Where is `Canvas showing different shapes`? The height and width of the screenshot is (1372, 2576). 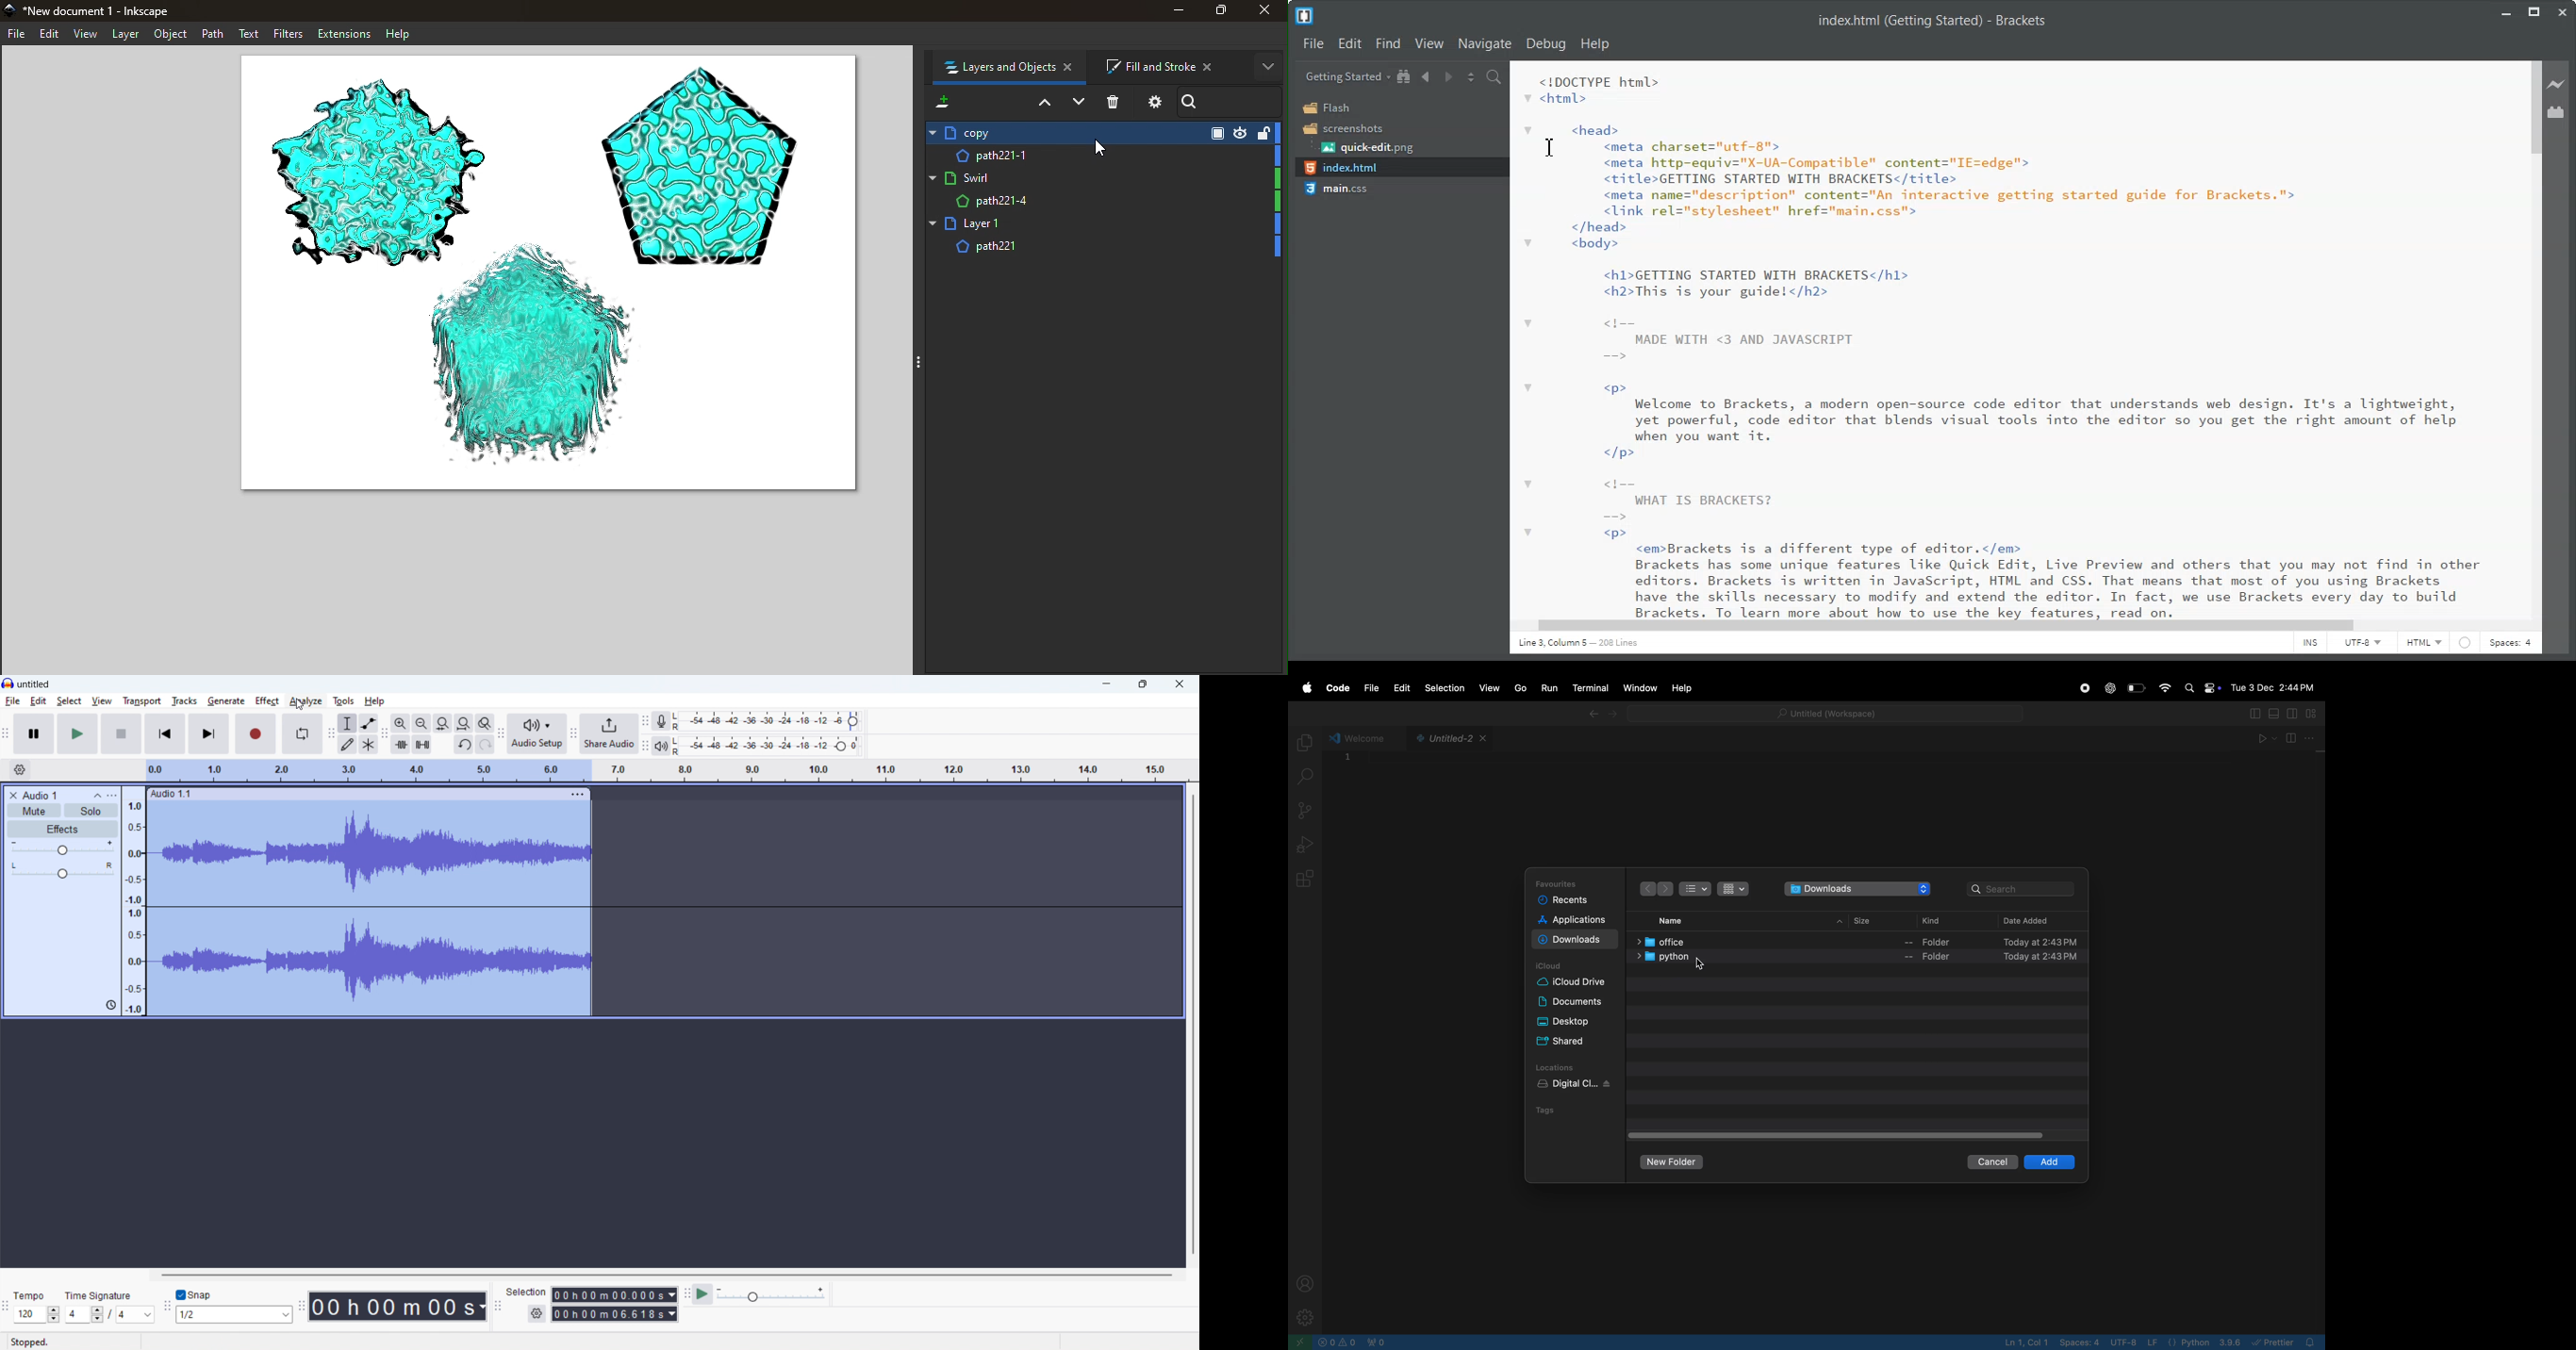 Canvas showing different shapes is located at coordinates (546, 280).